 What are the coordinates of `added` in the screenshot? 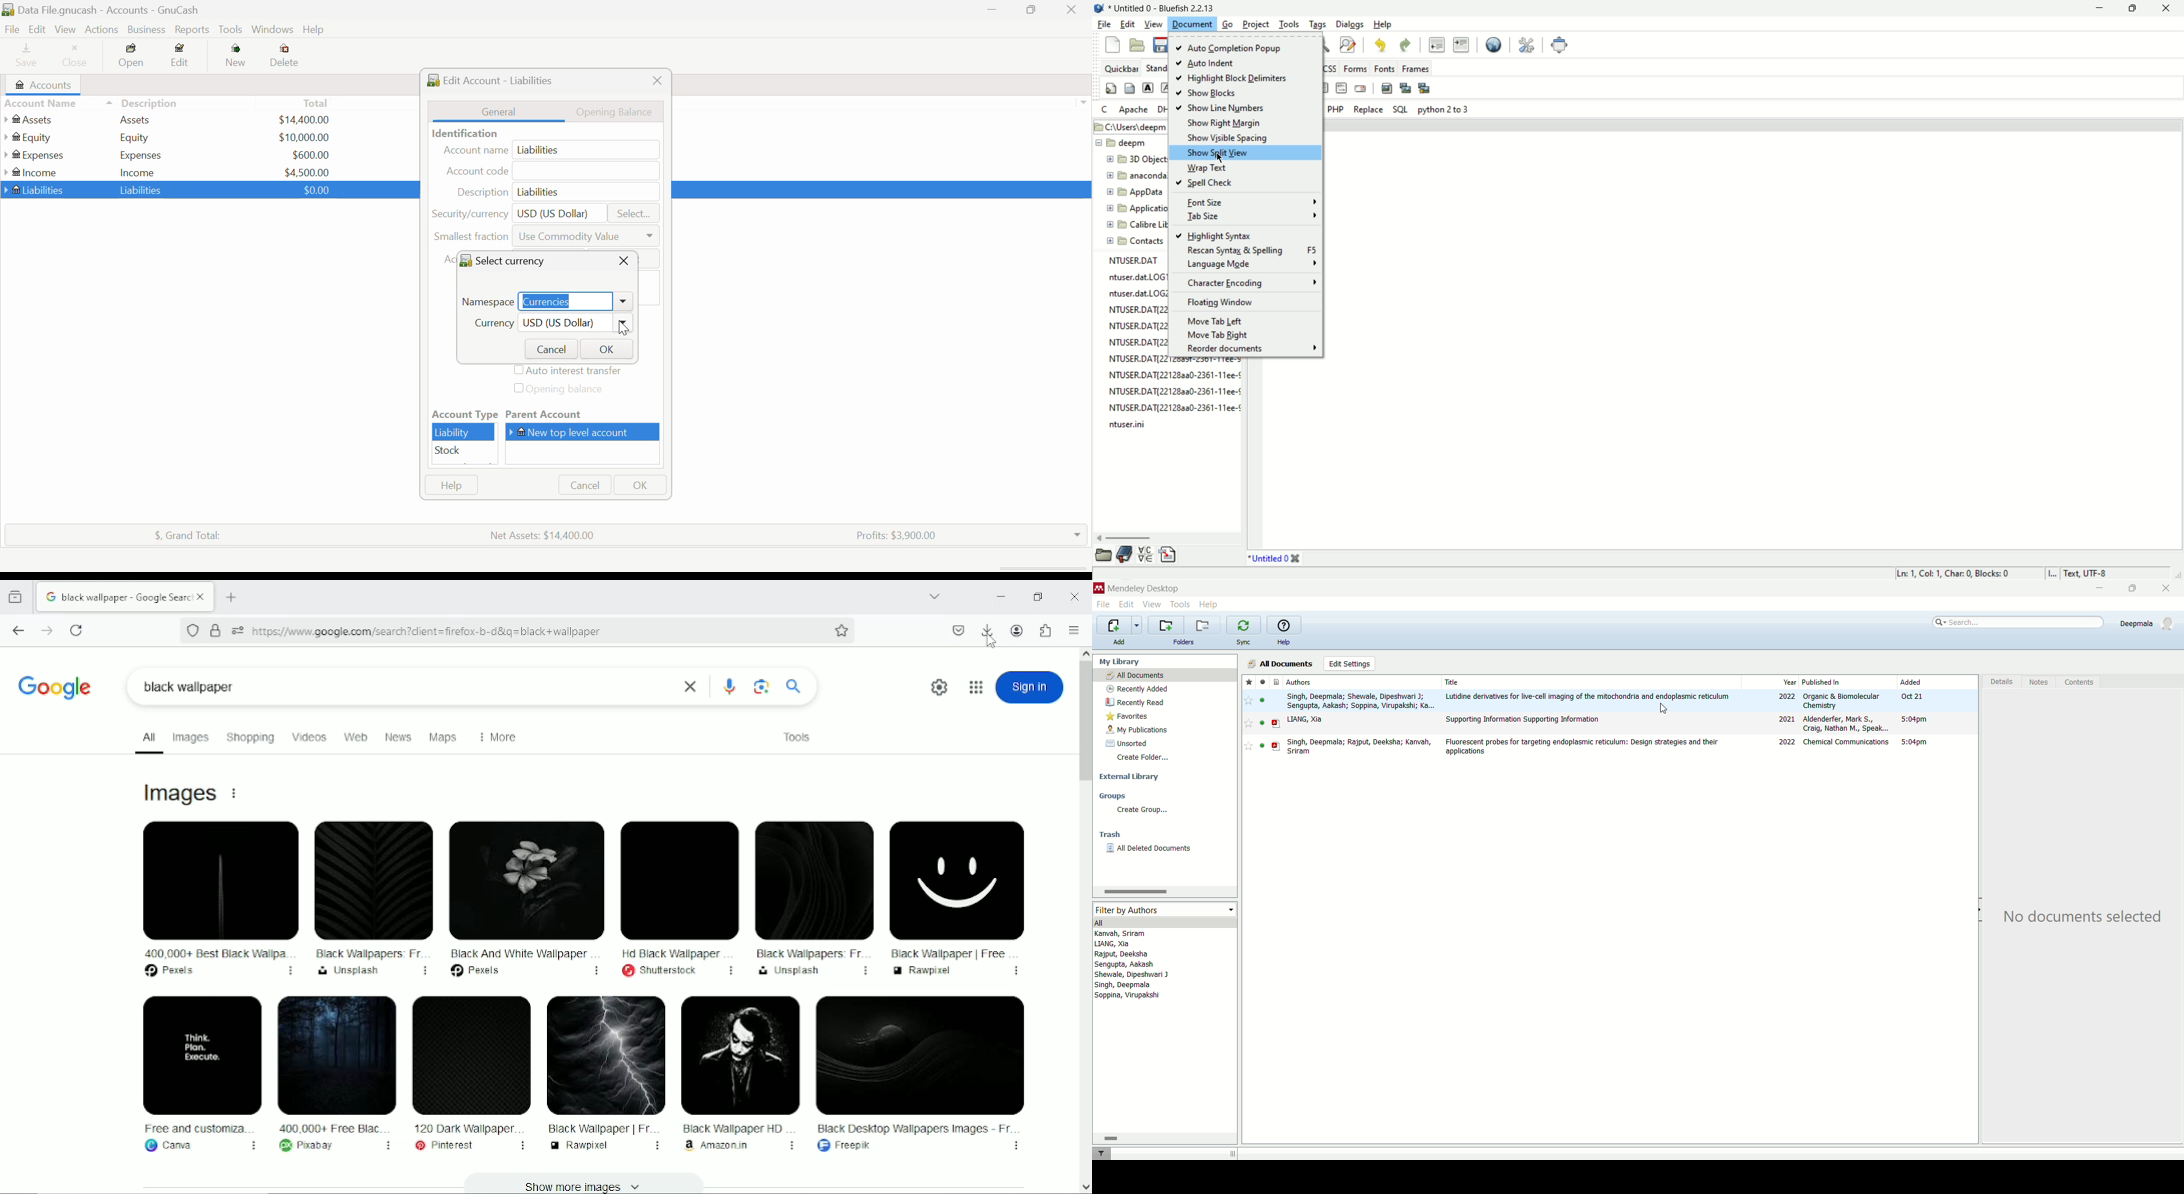 It's located at (1911, 681).